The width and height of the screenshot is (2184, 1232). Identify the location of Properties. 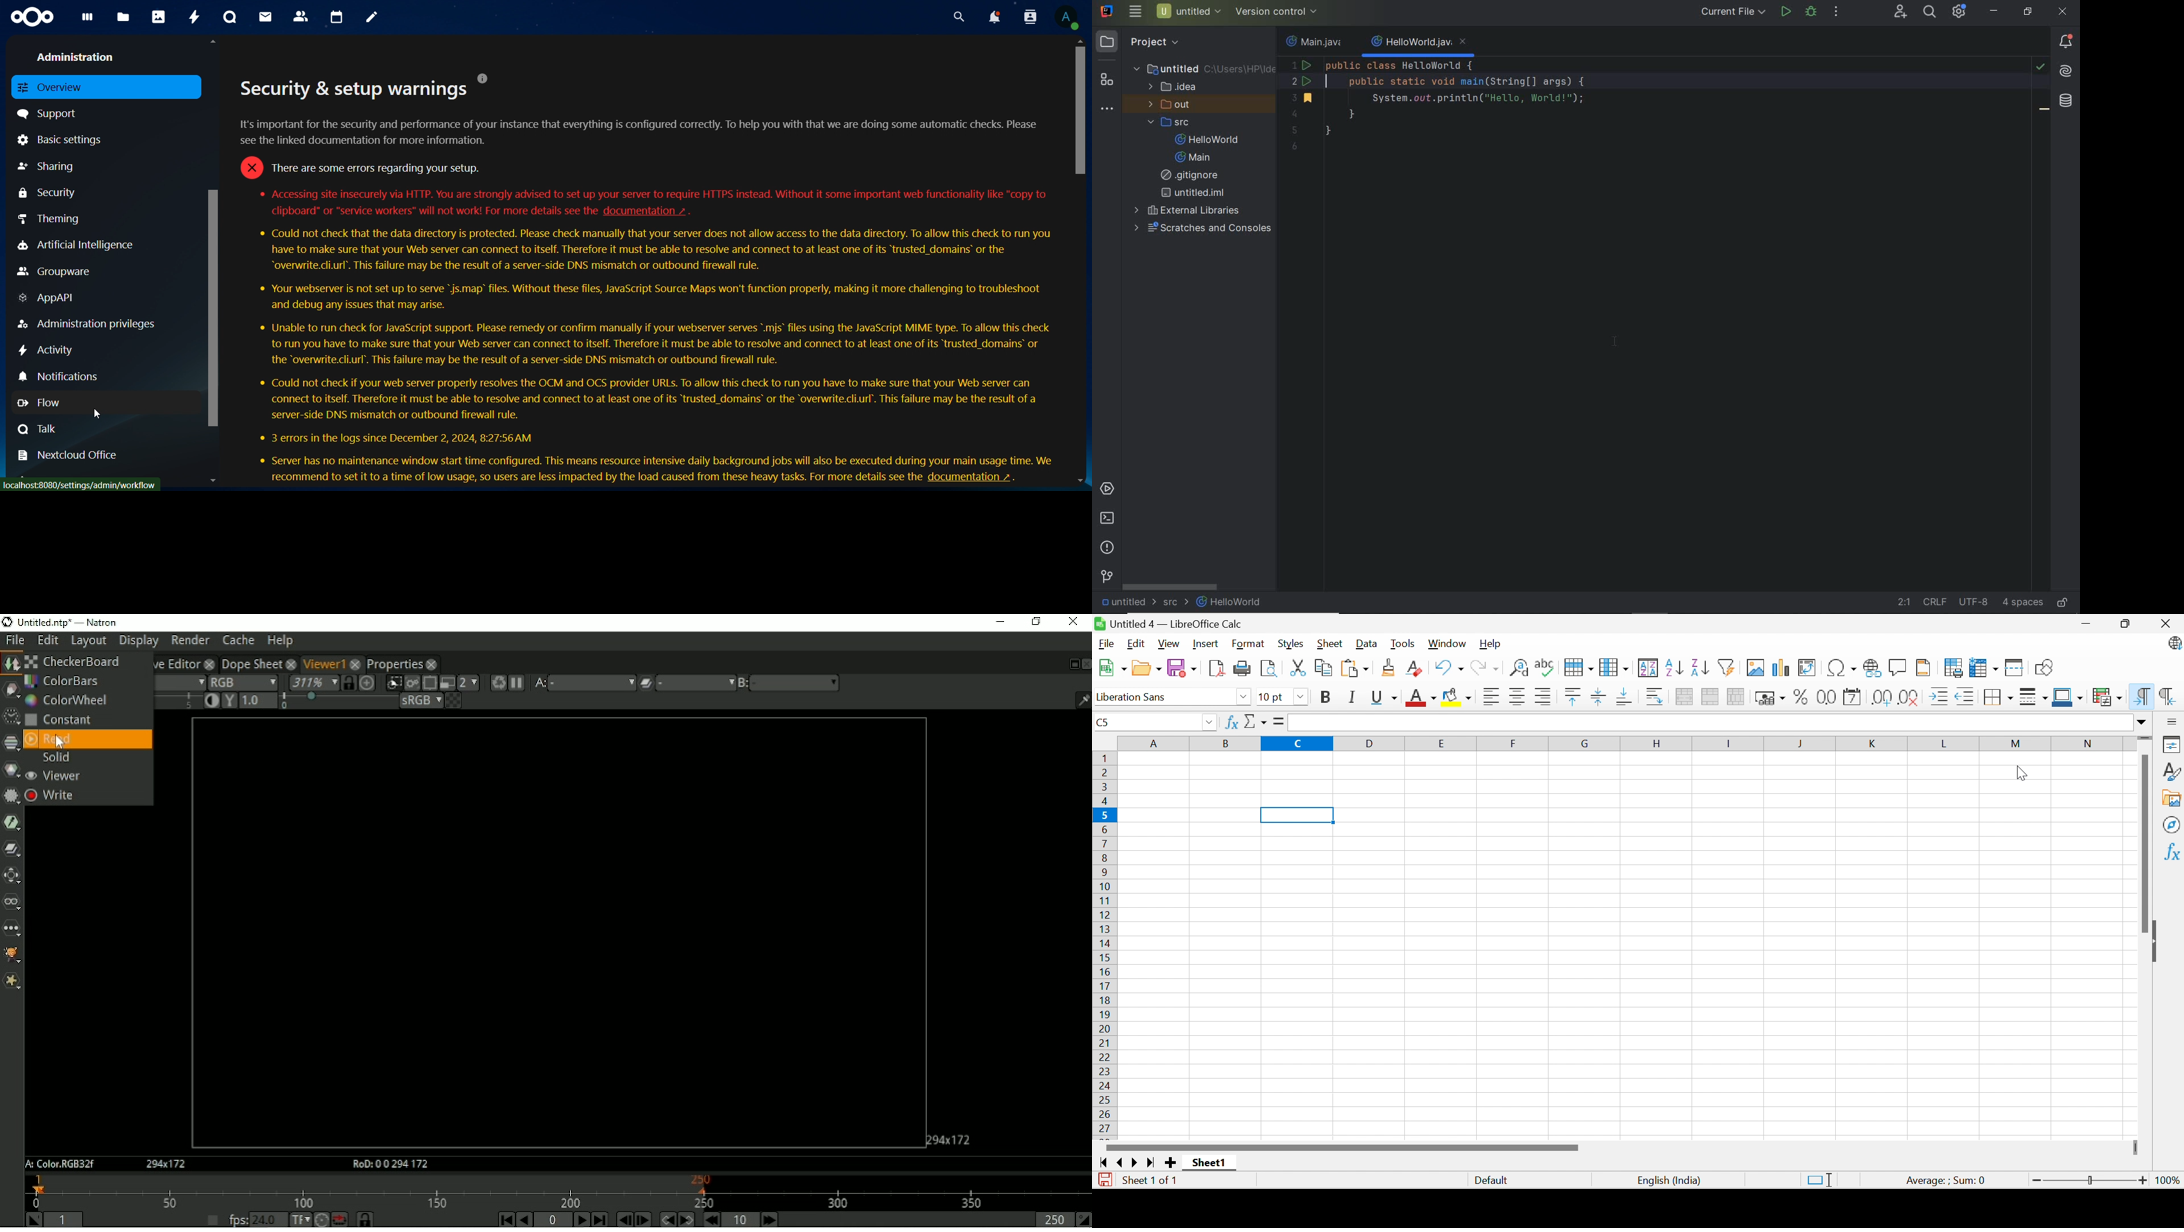
(2173, 743).